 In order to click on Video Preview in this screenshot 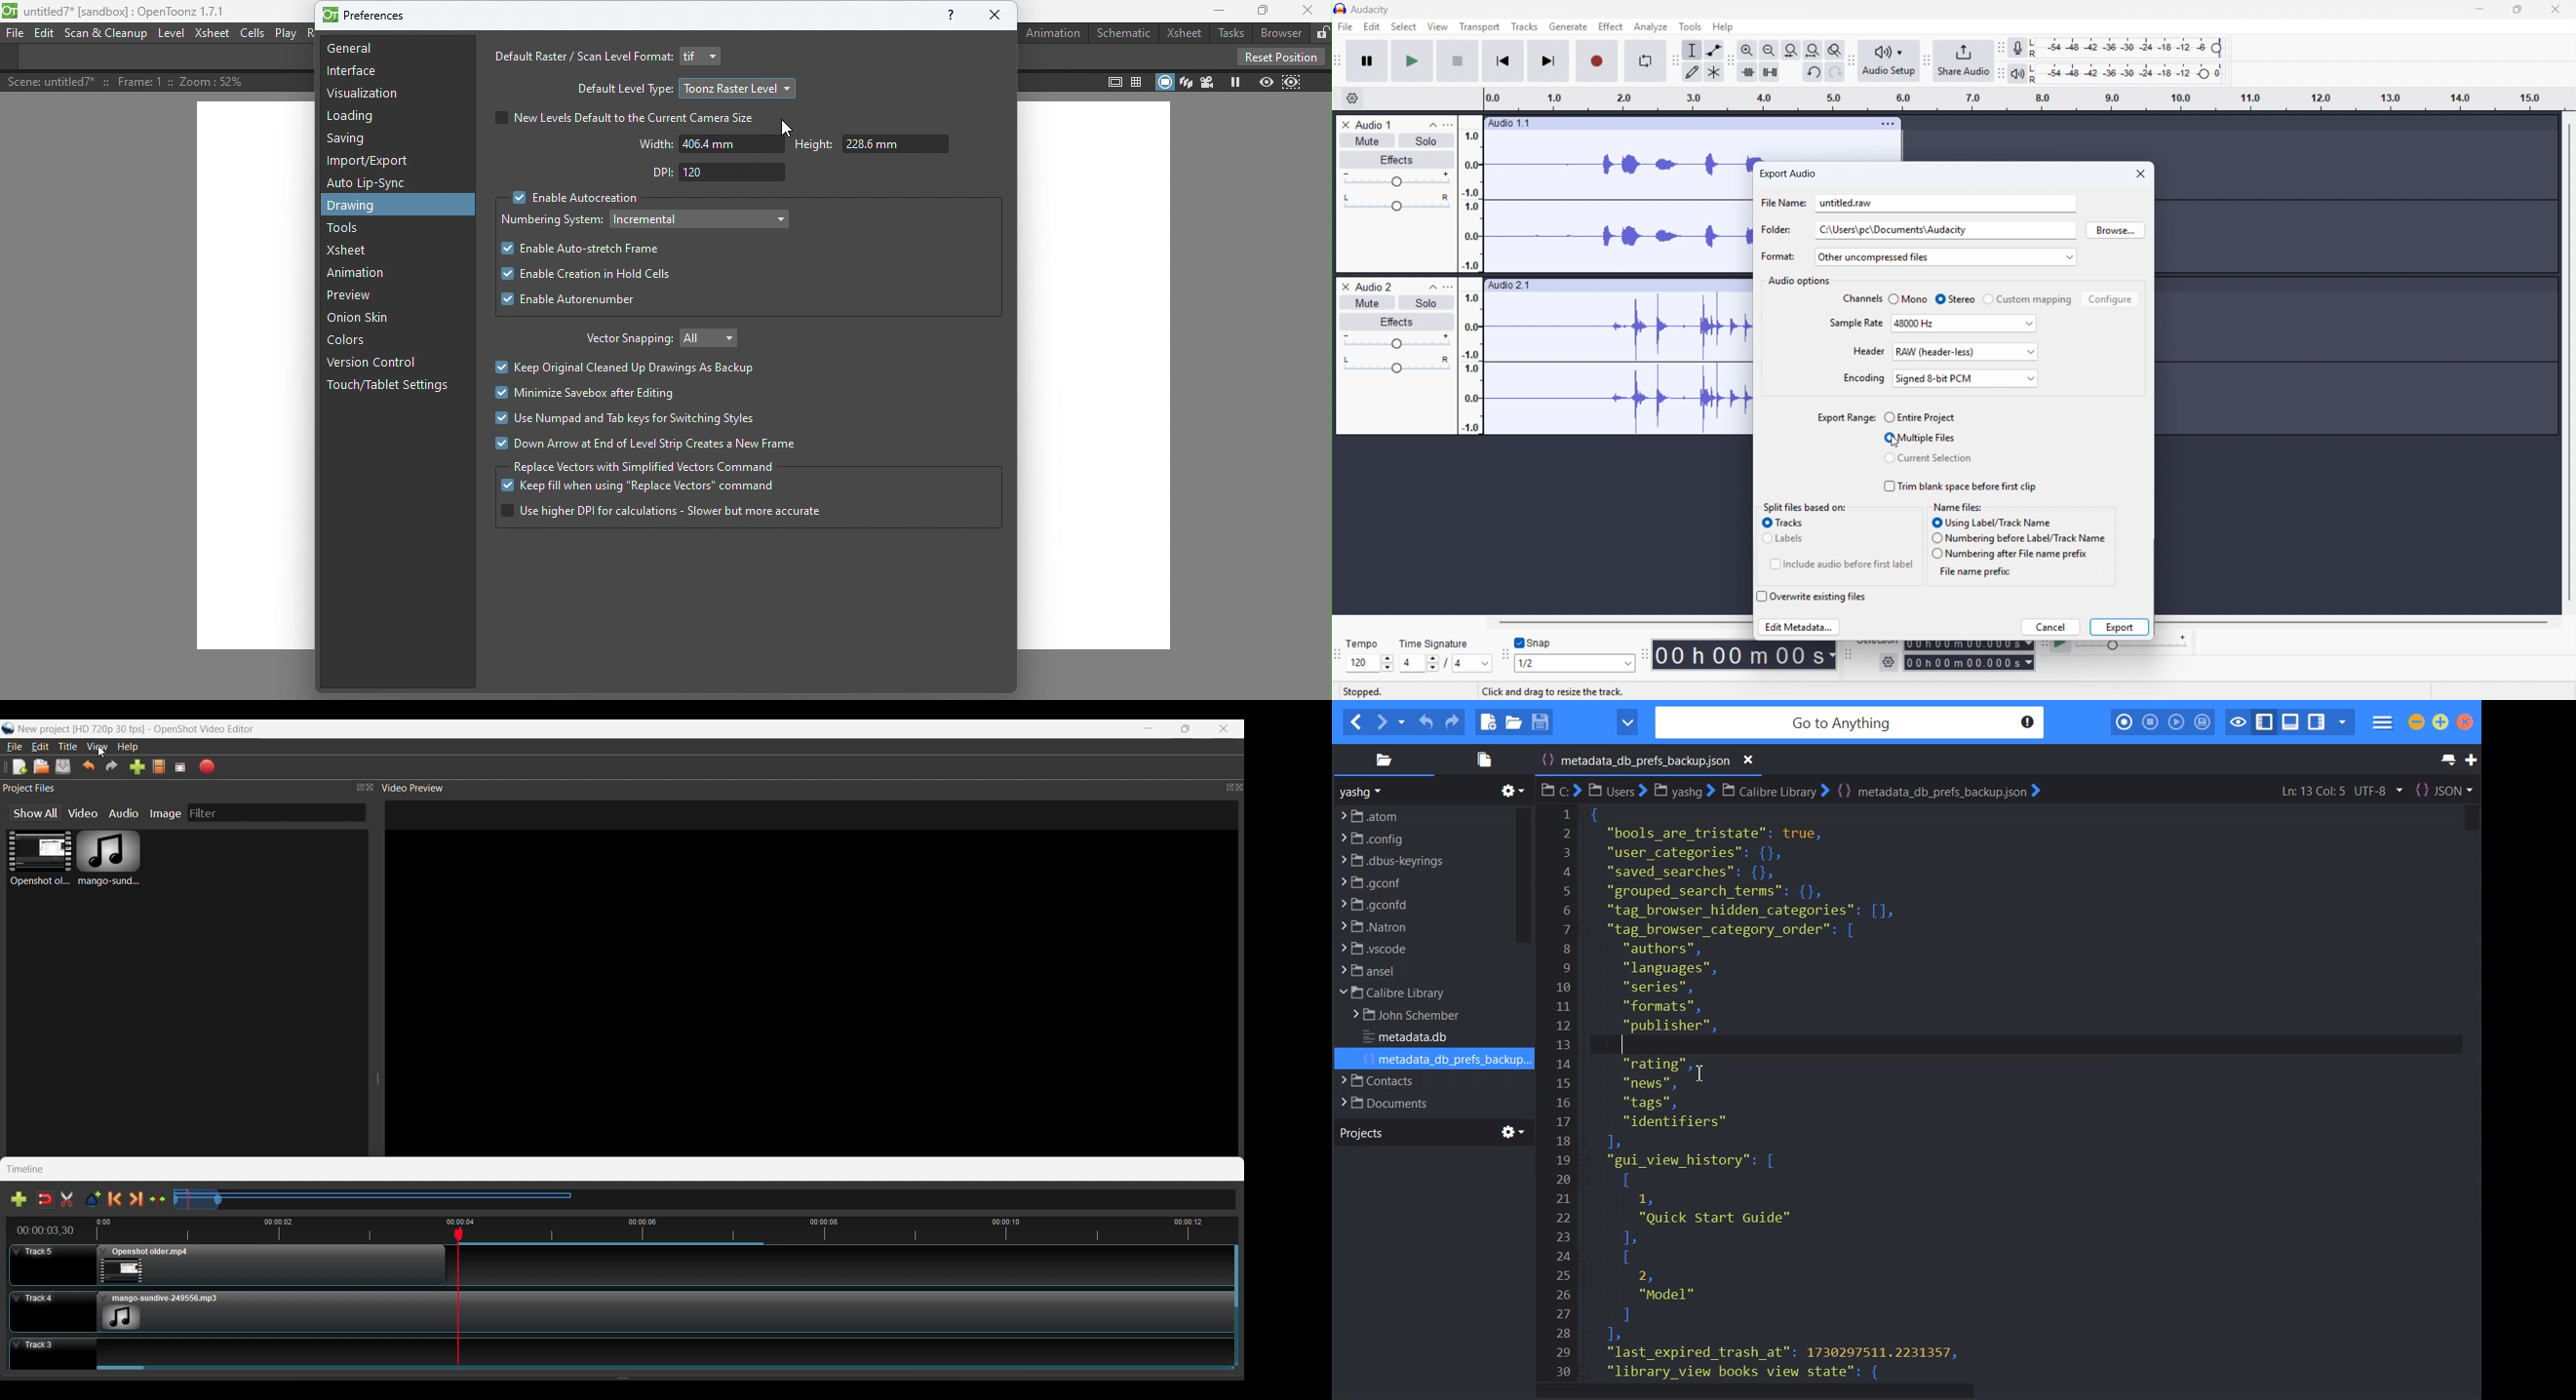, I will do `click(413, 788)`.